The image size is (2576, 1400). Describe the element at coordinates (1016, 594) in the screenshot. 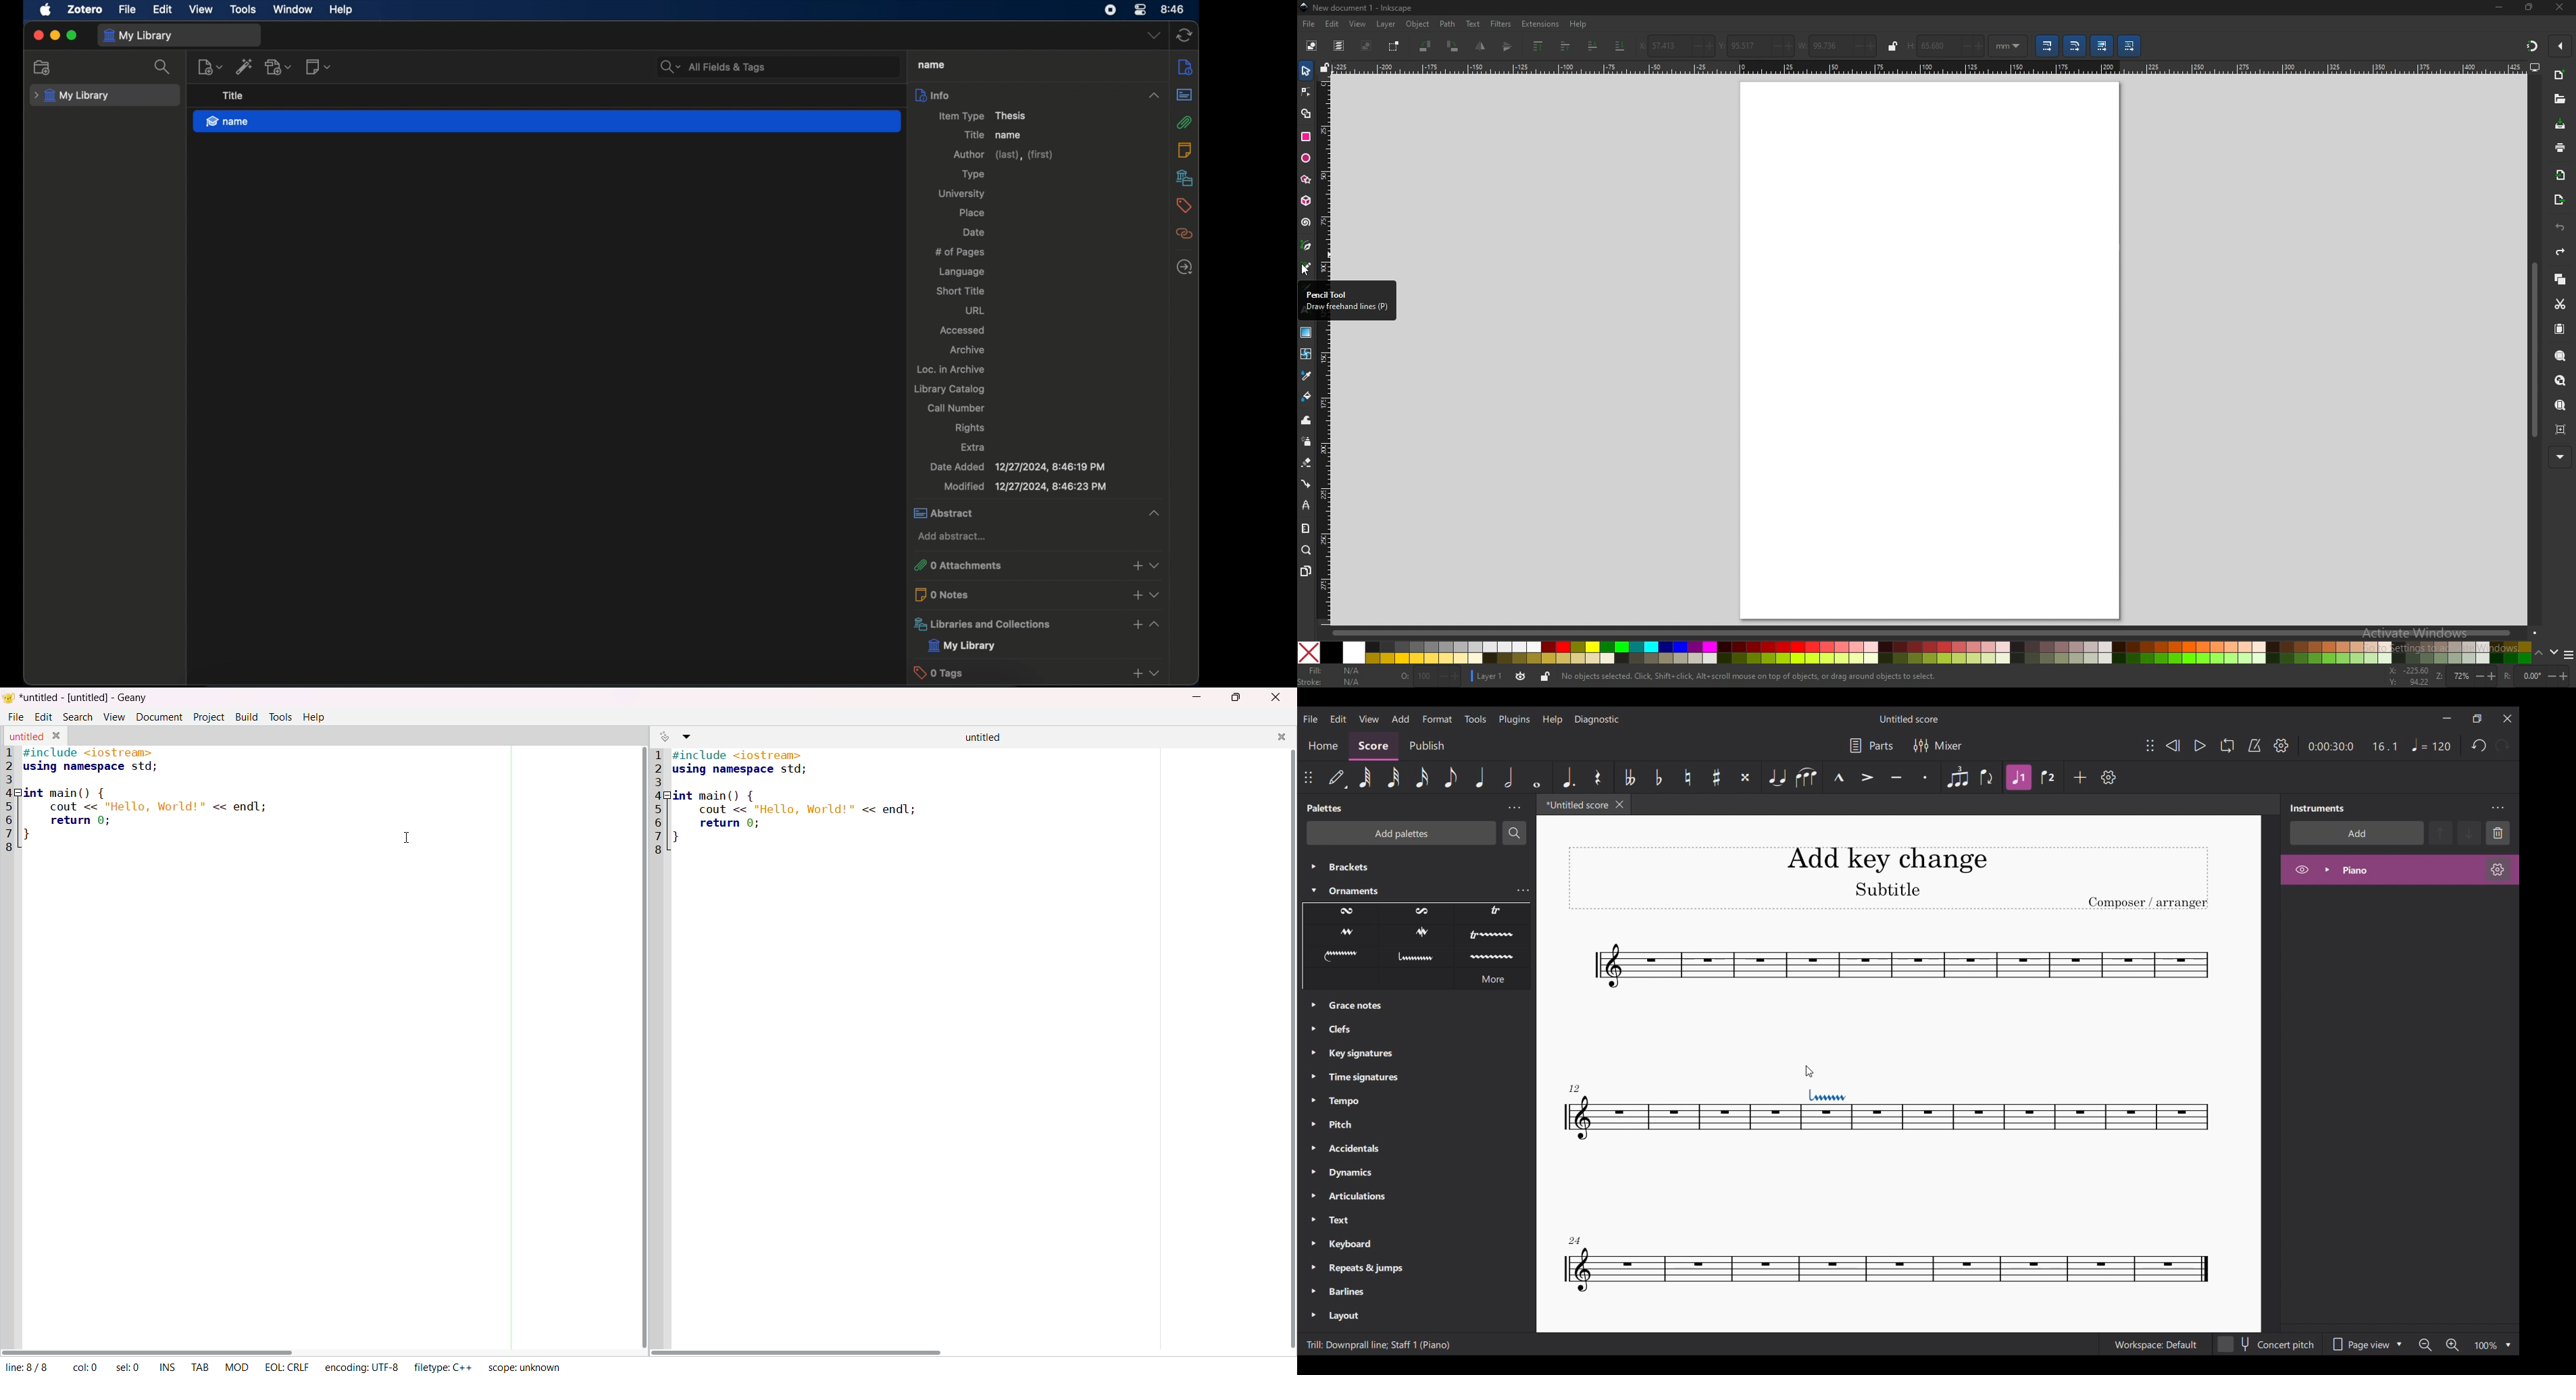

I see `0 notes` at that location.